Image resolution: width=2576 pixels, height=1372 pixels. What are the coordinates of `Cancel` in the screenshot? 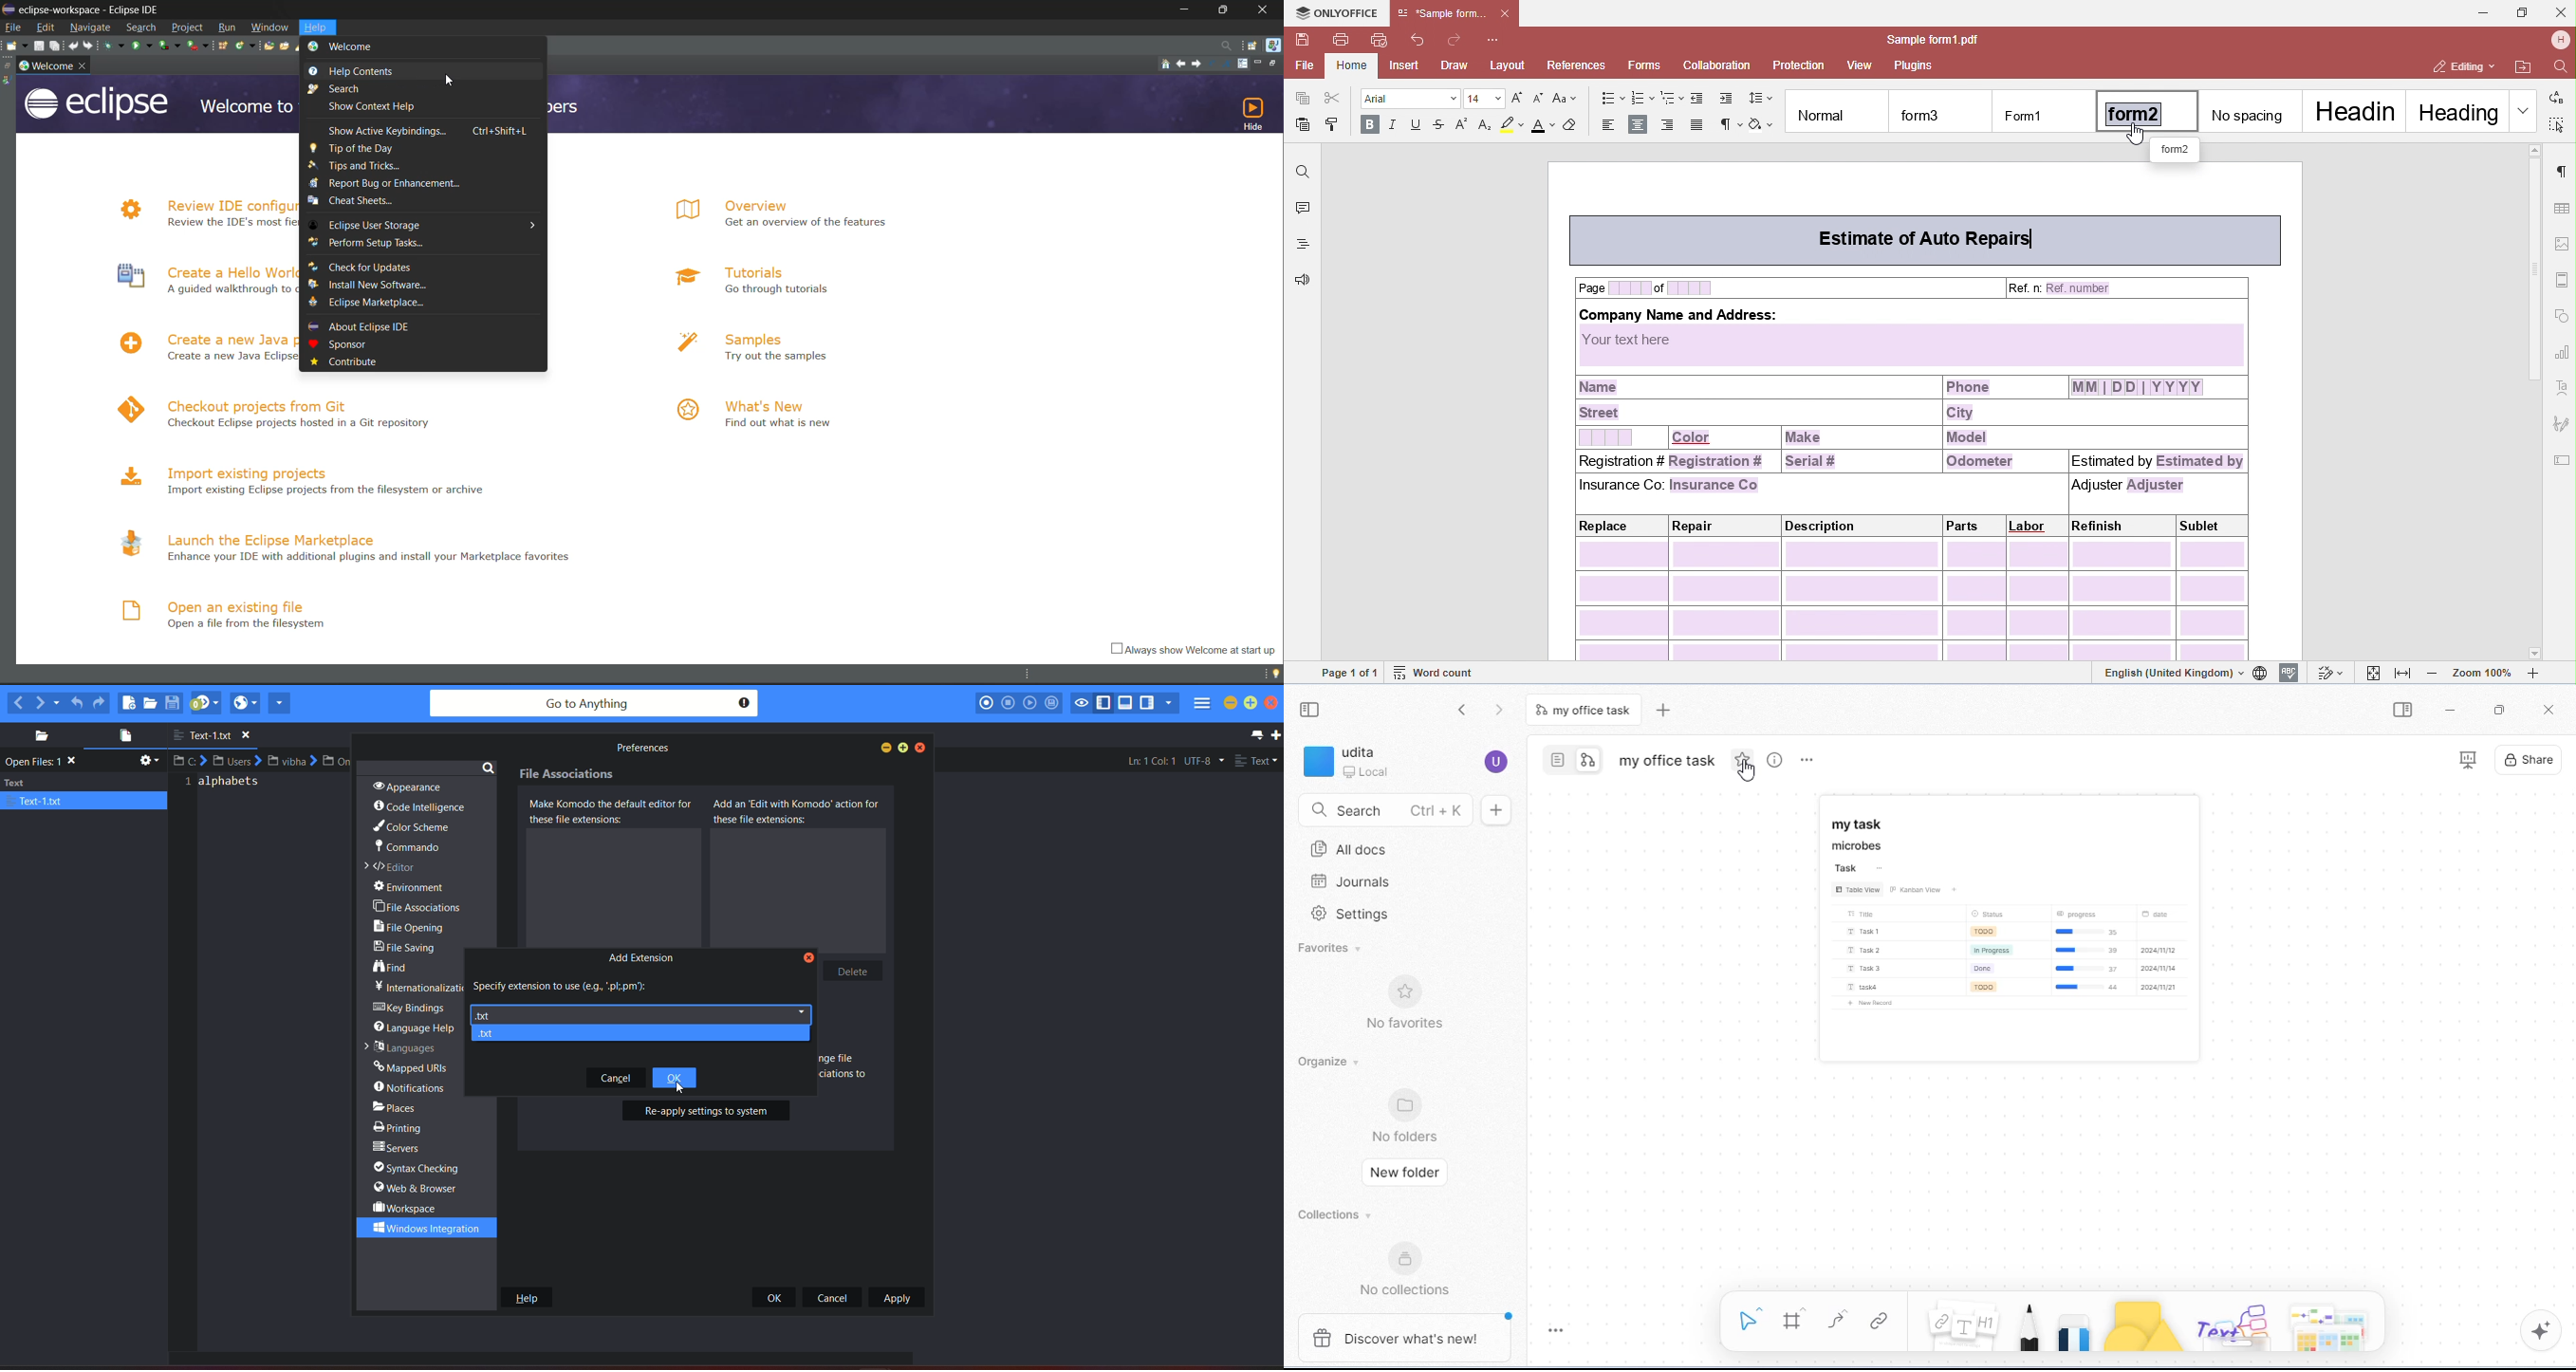 It's located at (615, 1077).